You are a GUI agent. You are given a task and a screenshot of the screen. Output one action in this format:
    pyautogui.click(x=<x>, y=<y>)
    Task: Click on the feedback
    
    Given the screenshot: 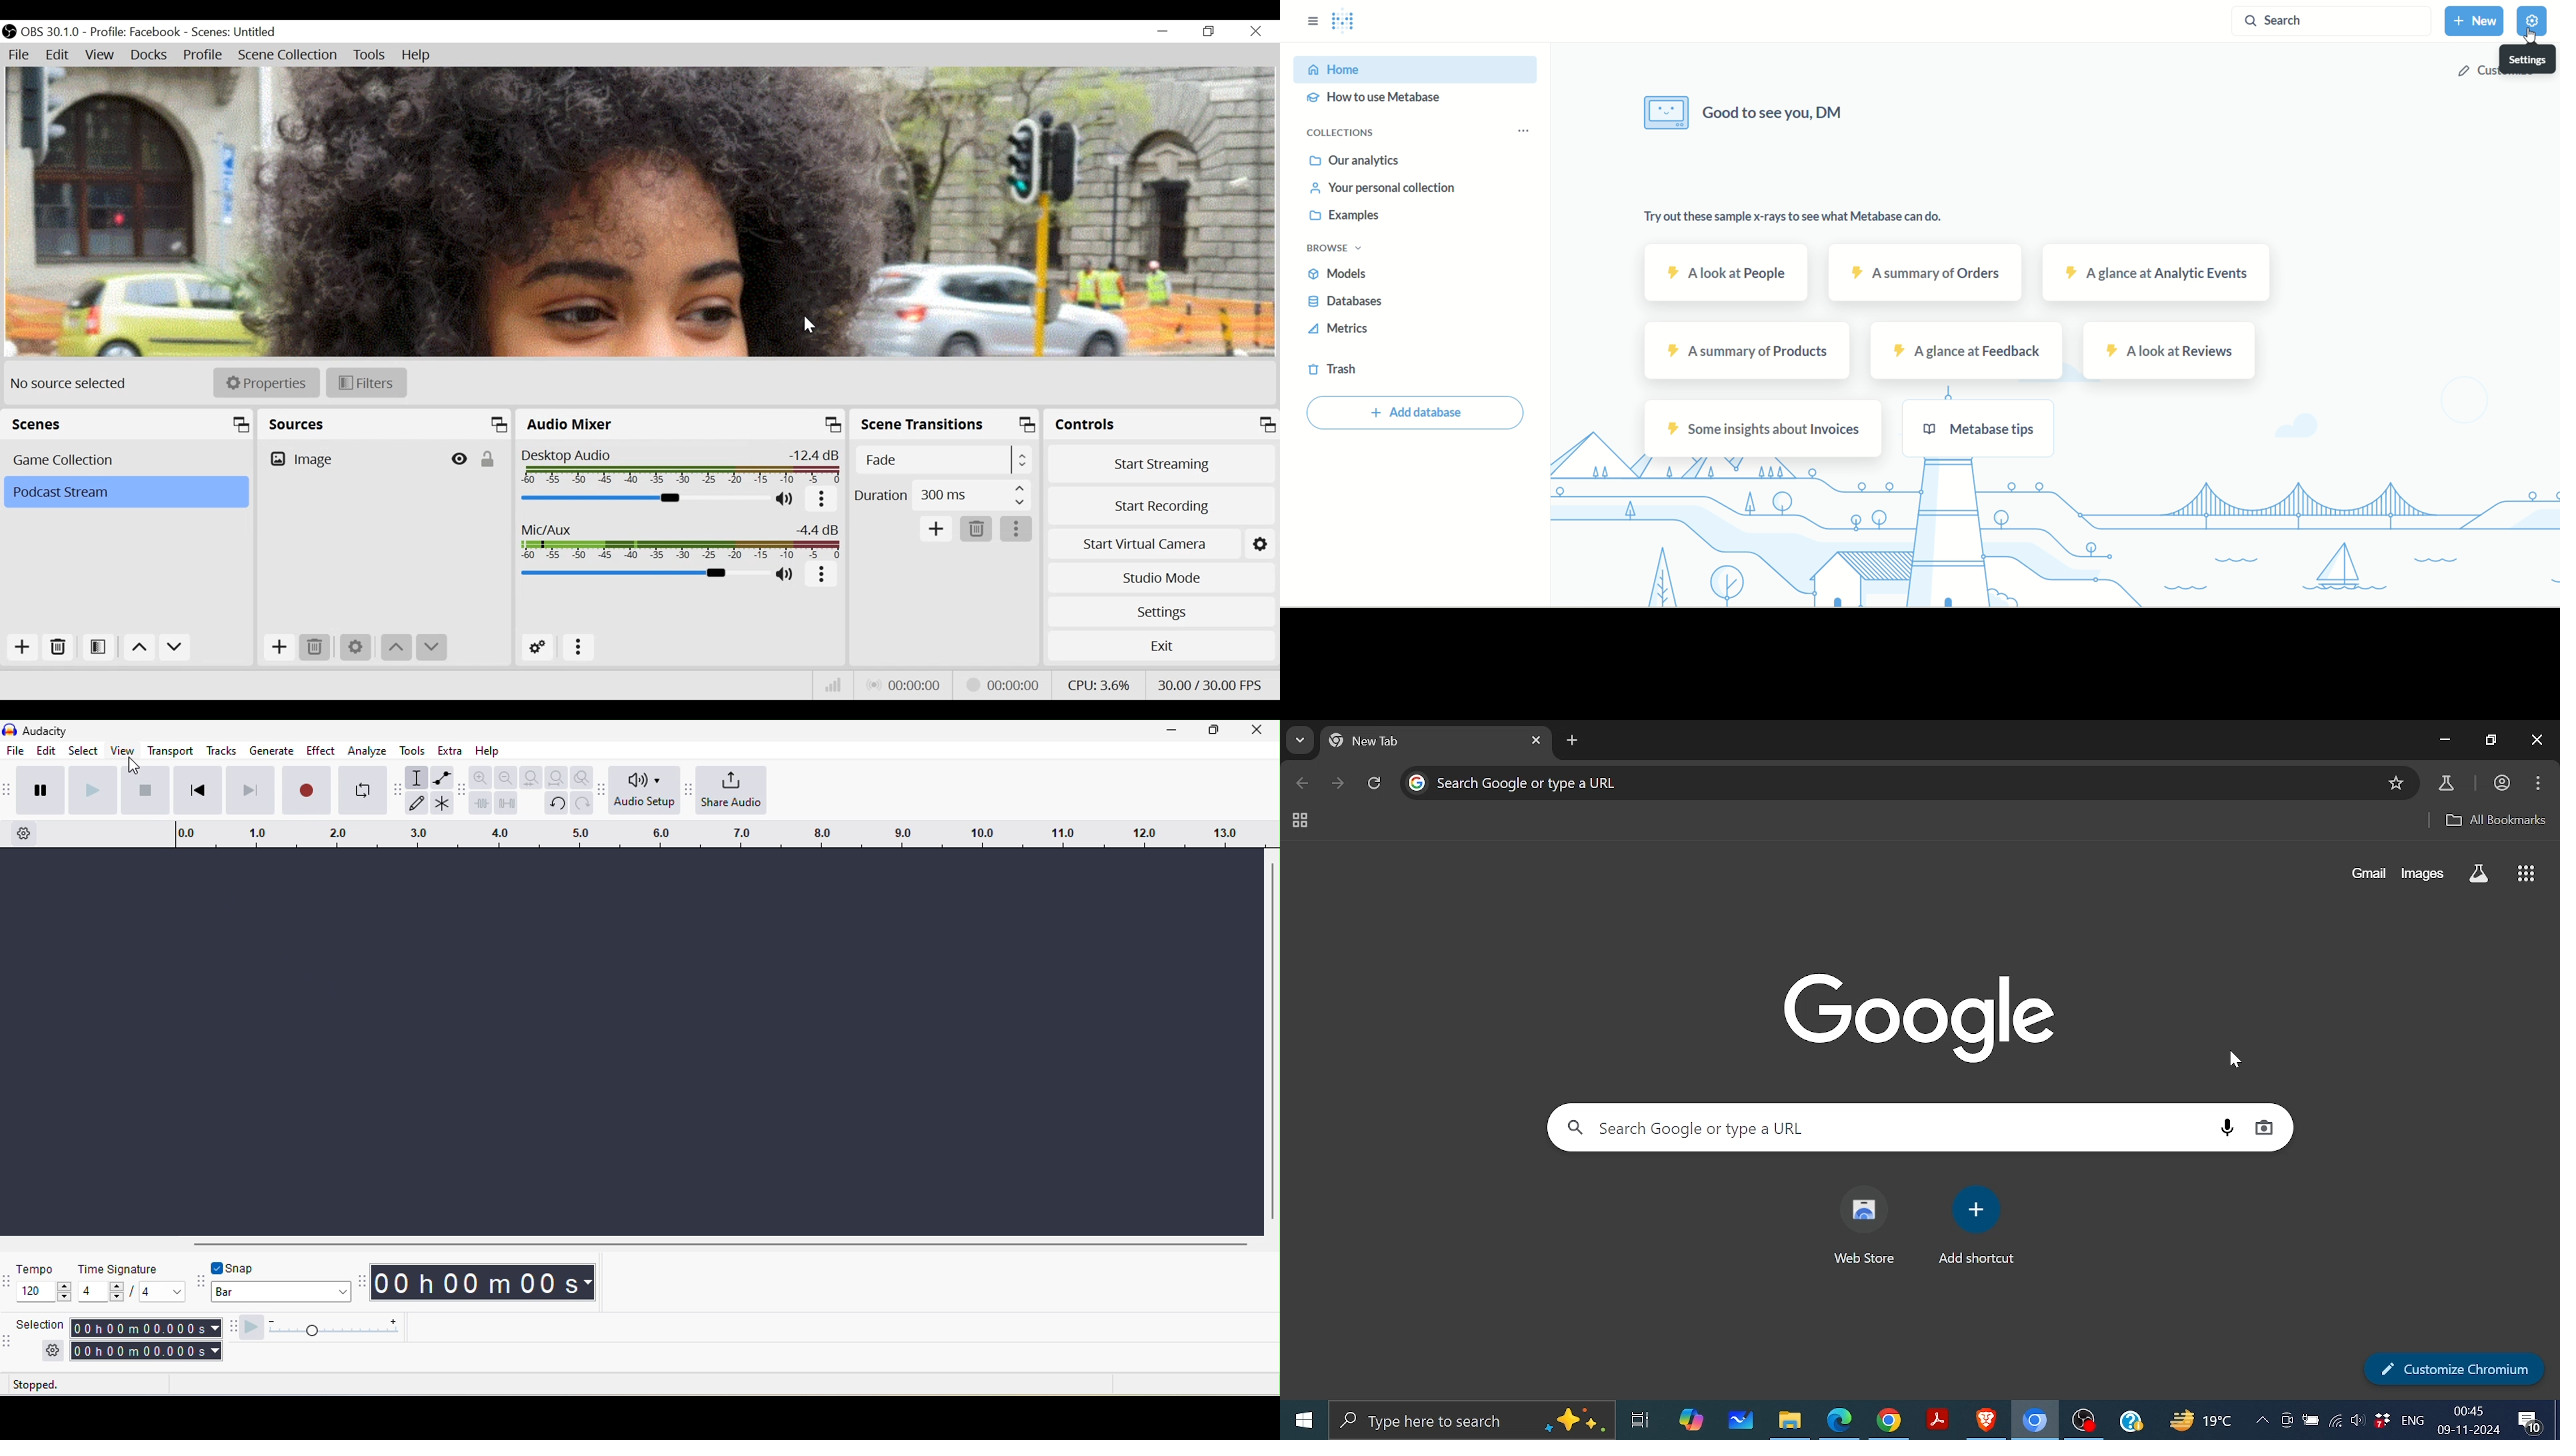 What is the action you would take?
    pyautogui.click(x=1970, y=352)
    